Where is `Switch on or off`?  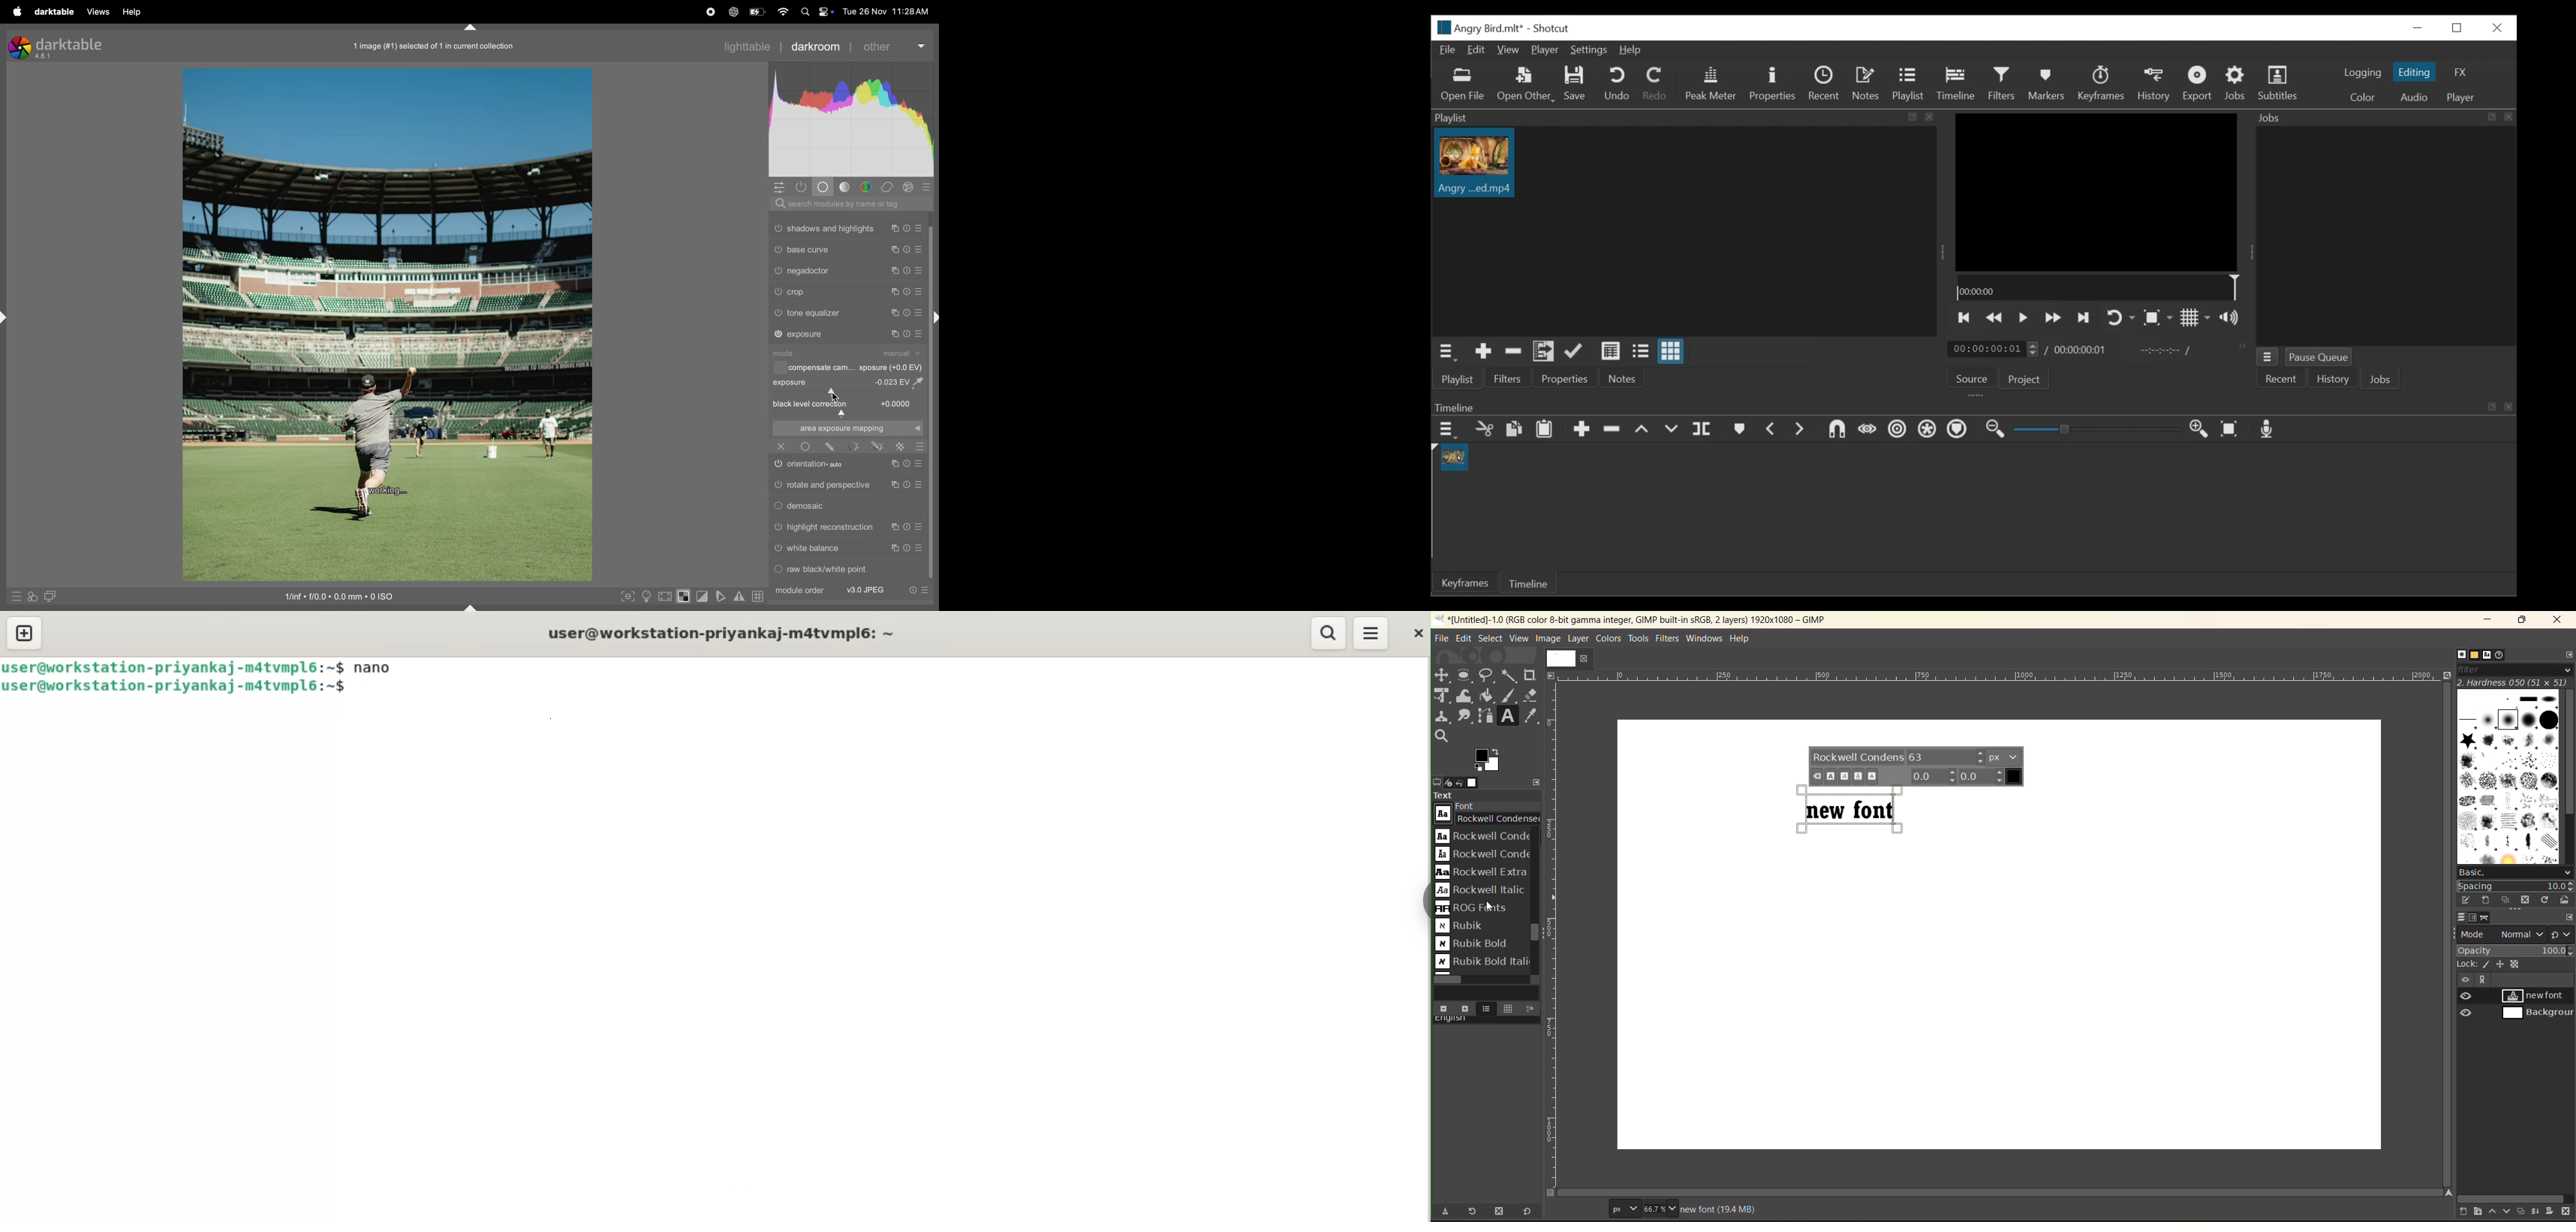 Switch on or off is located at coordinates (778, 313).